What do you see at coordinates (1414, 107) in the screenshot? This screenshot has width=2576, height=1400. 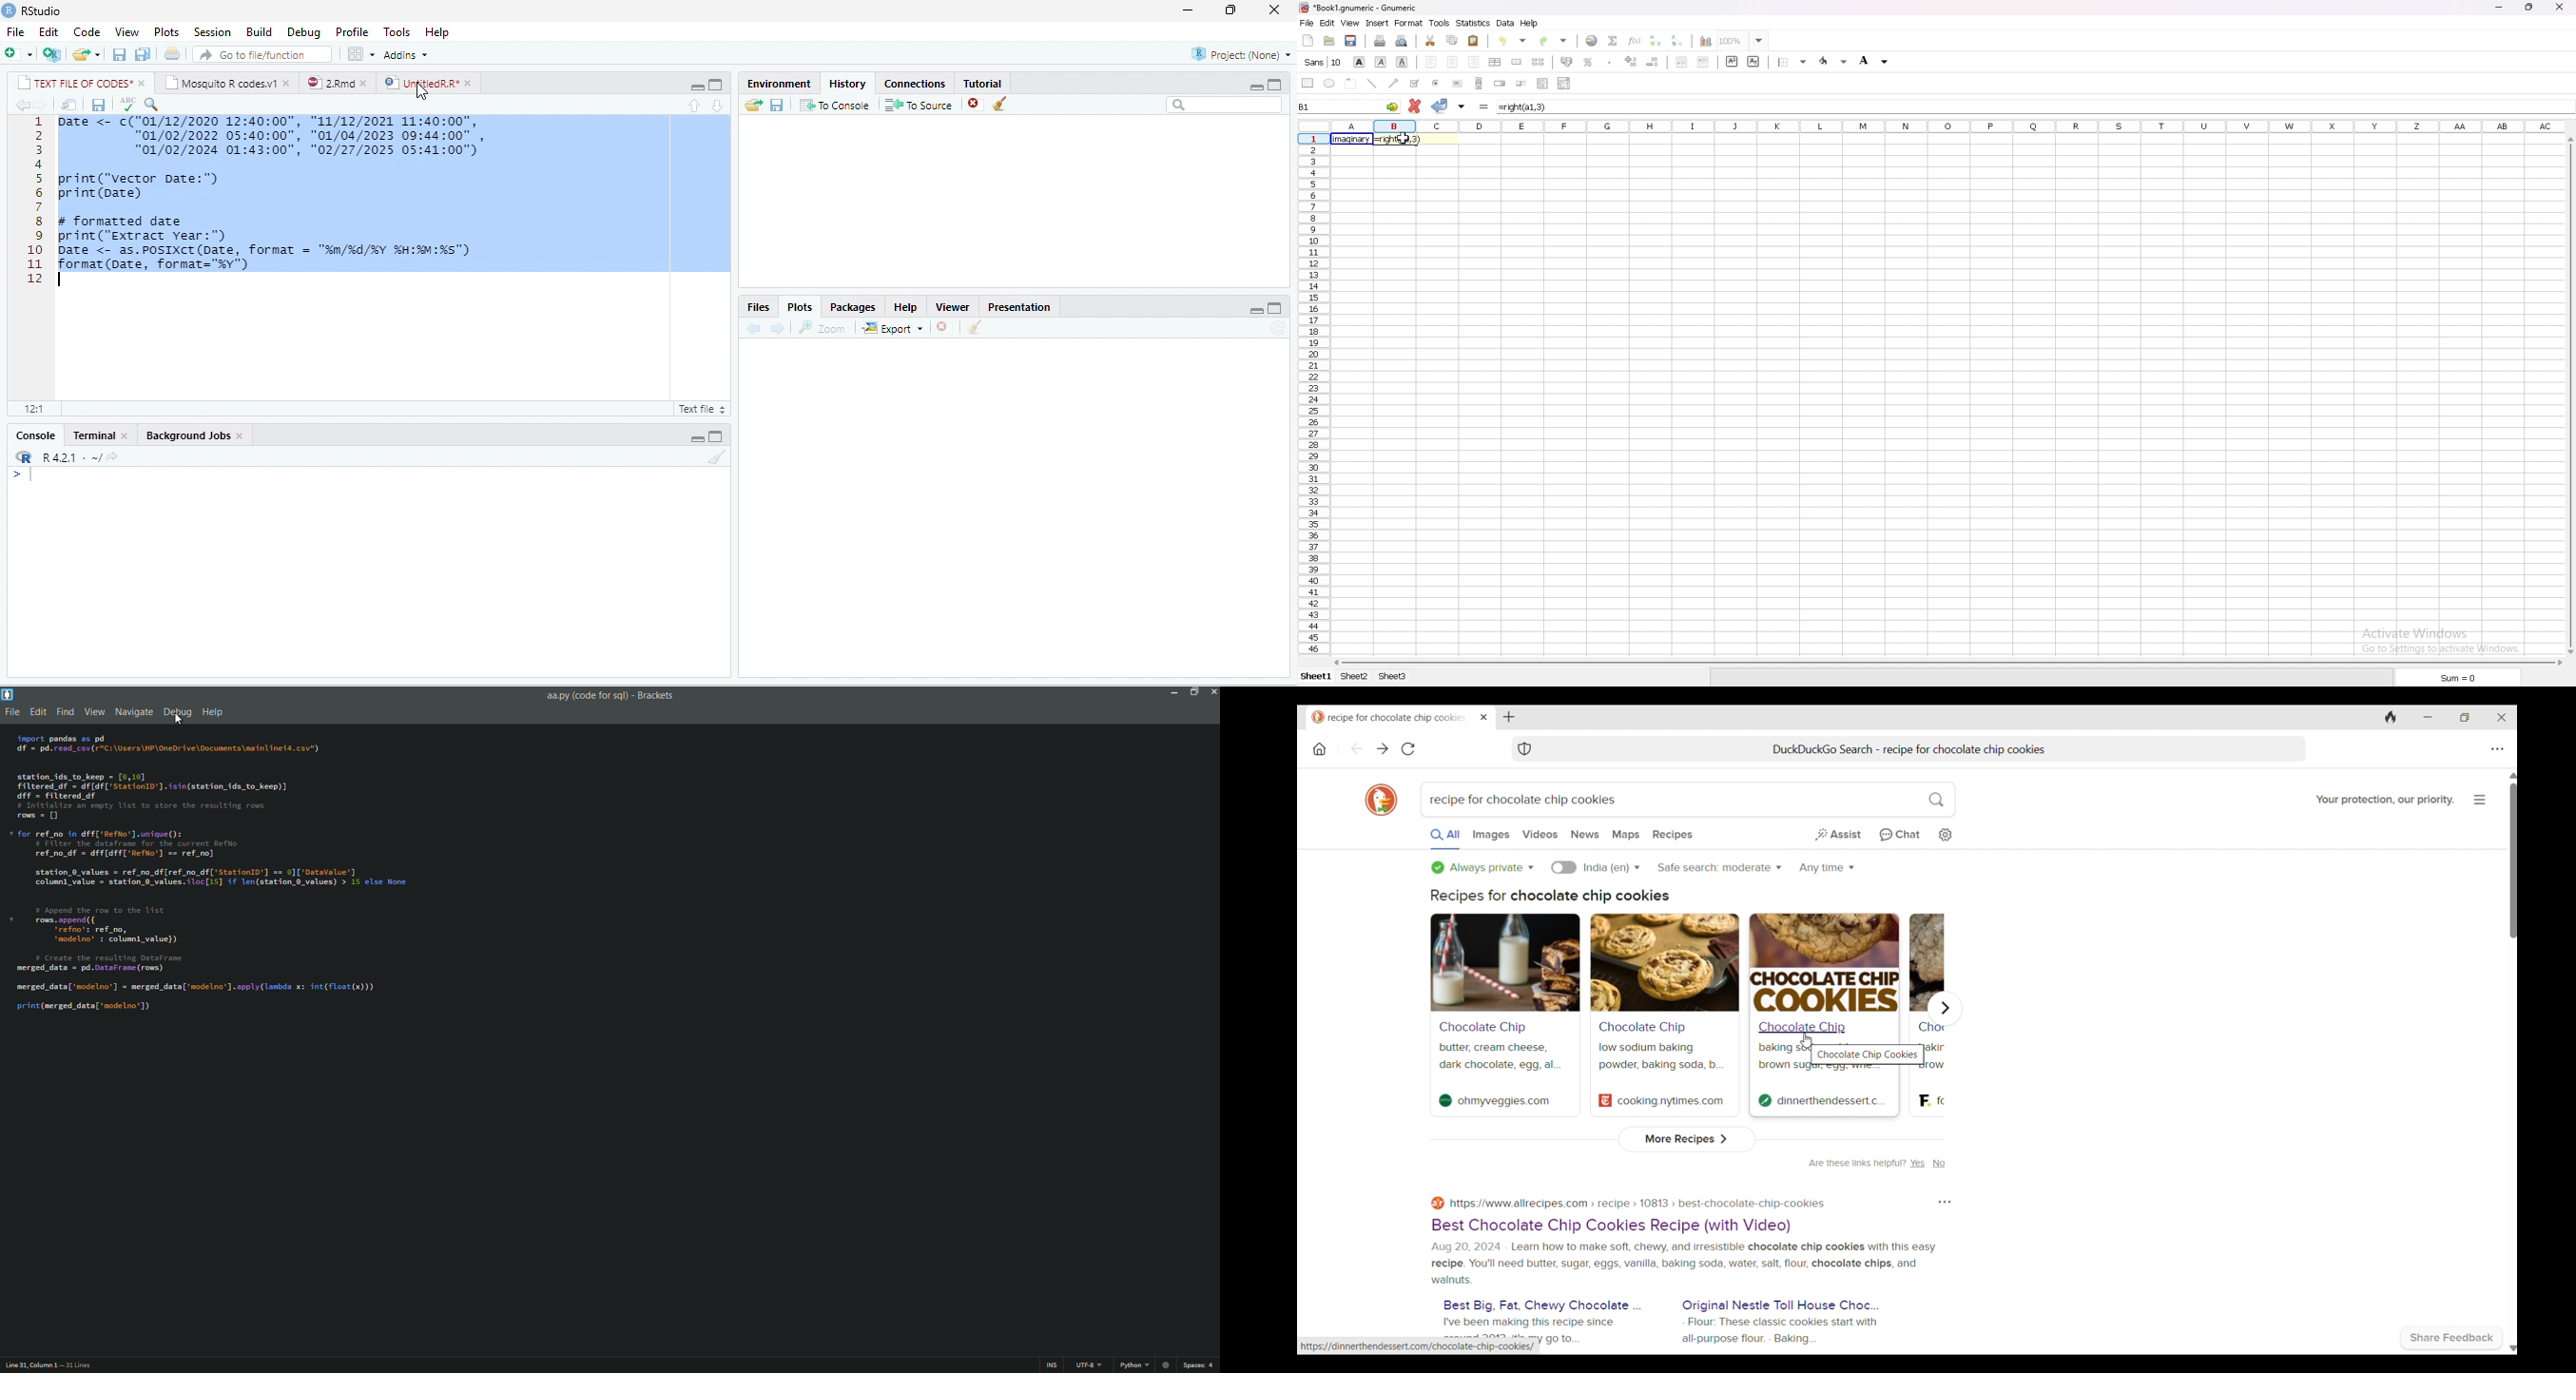 I see `cancel change` at bounding box center [1414, 107].